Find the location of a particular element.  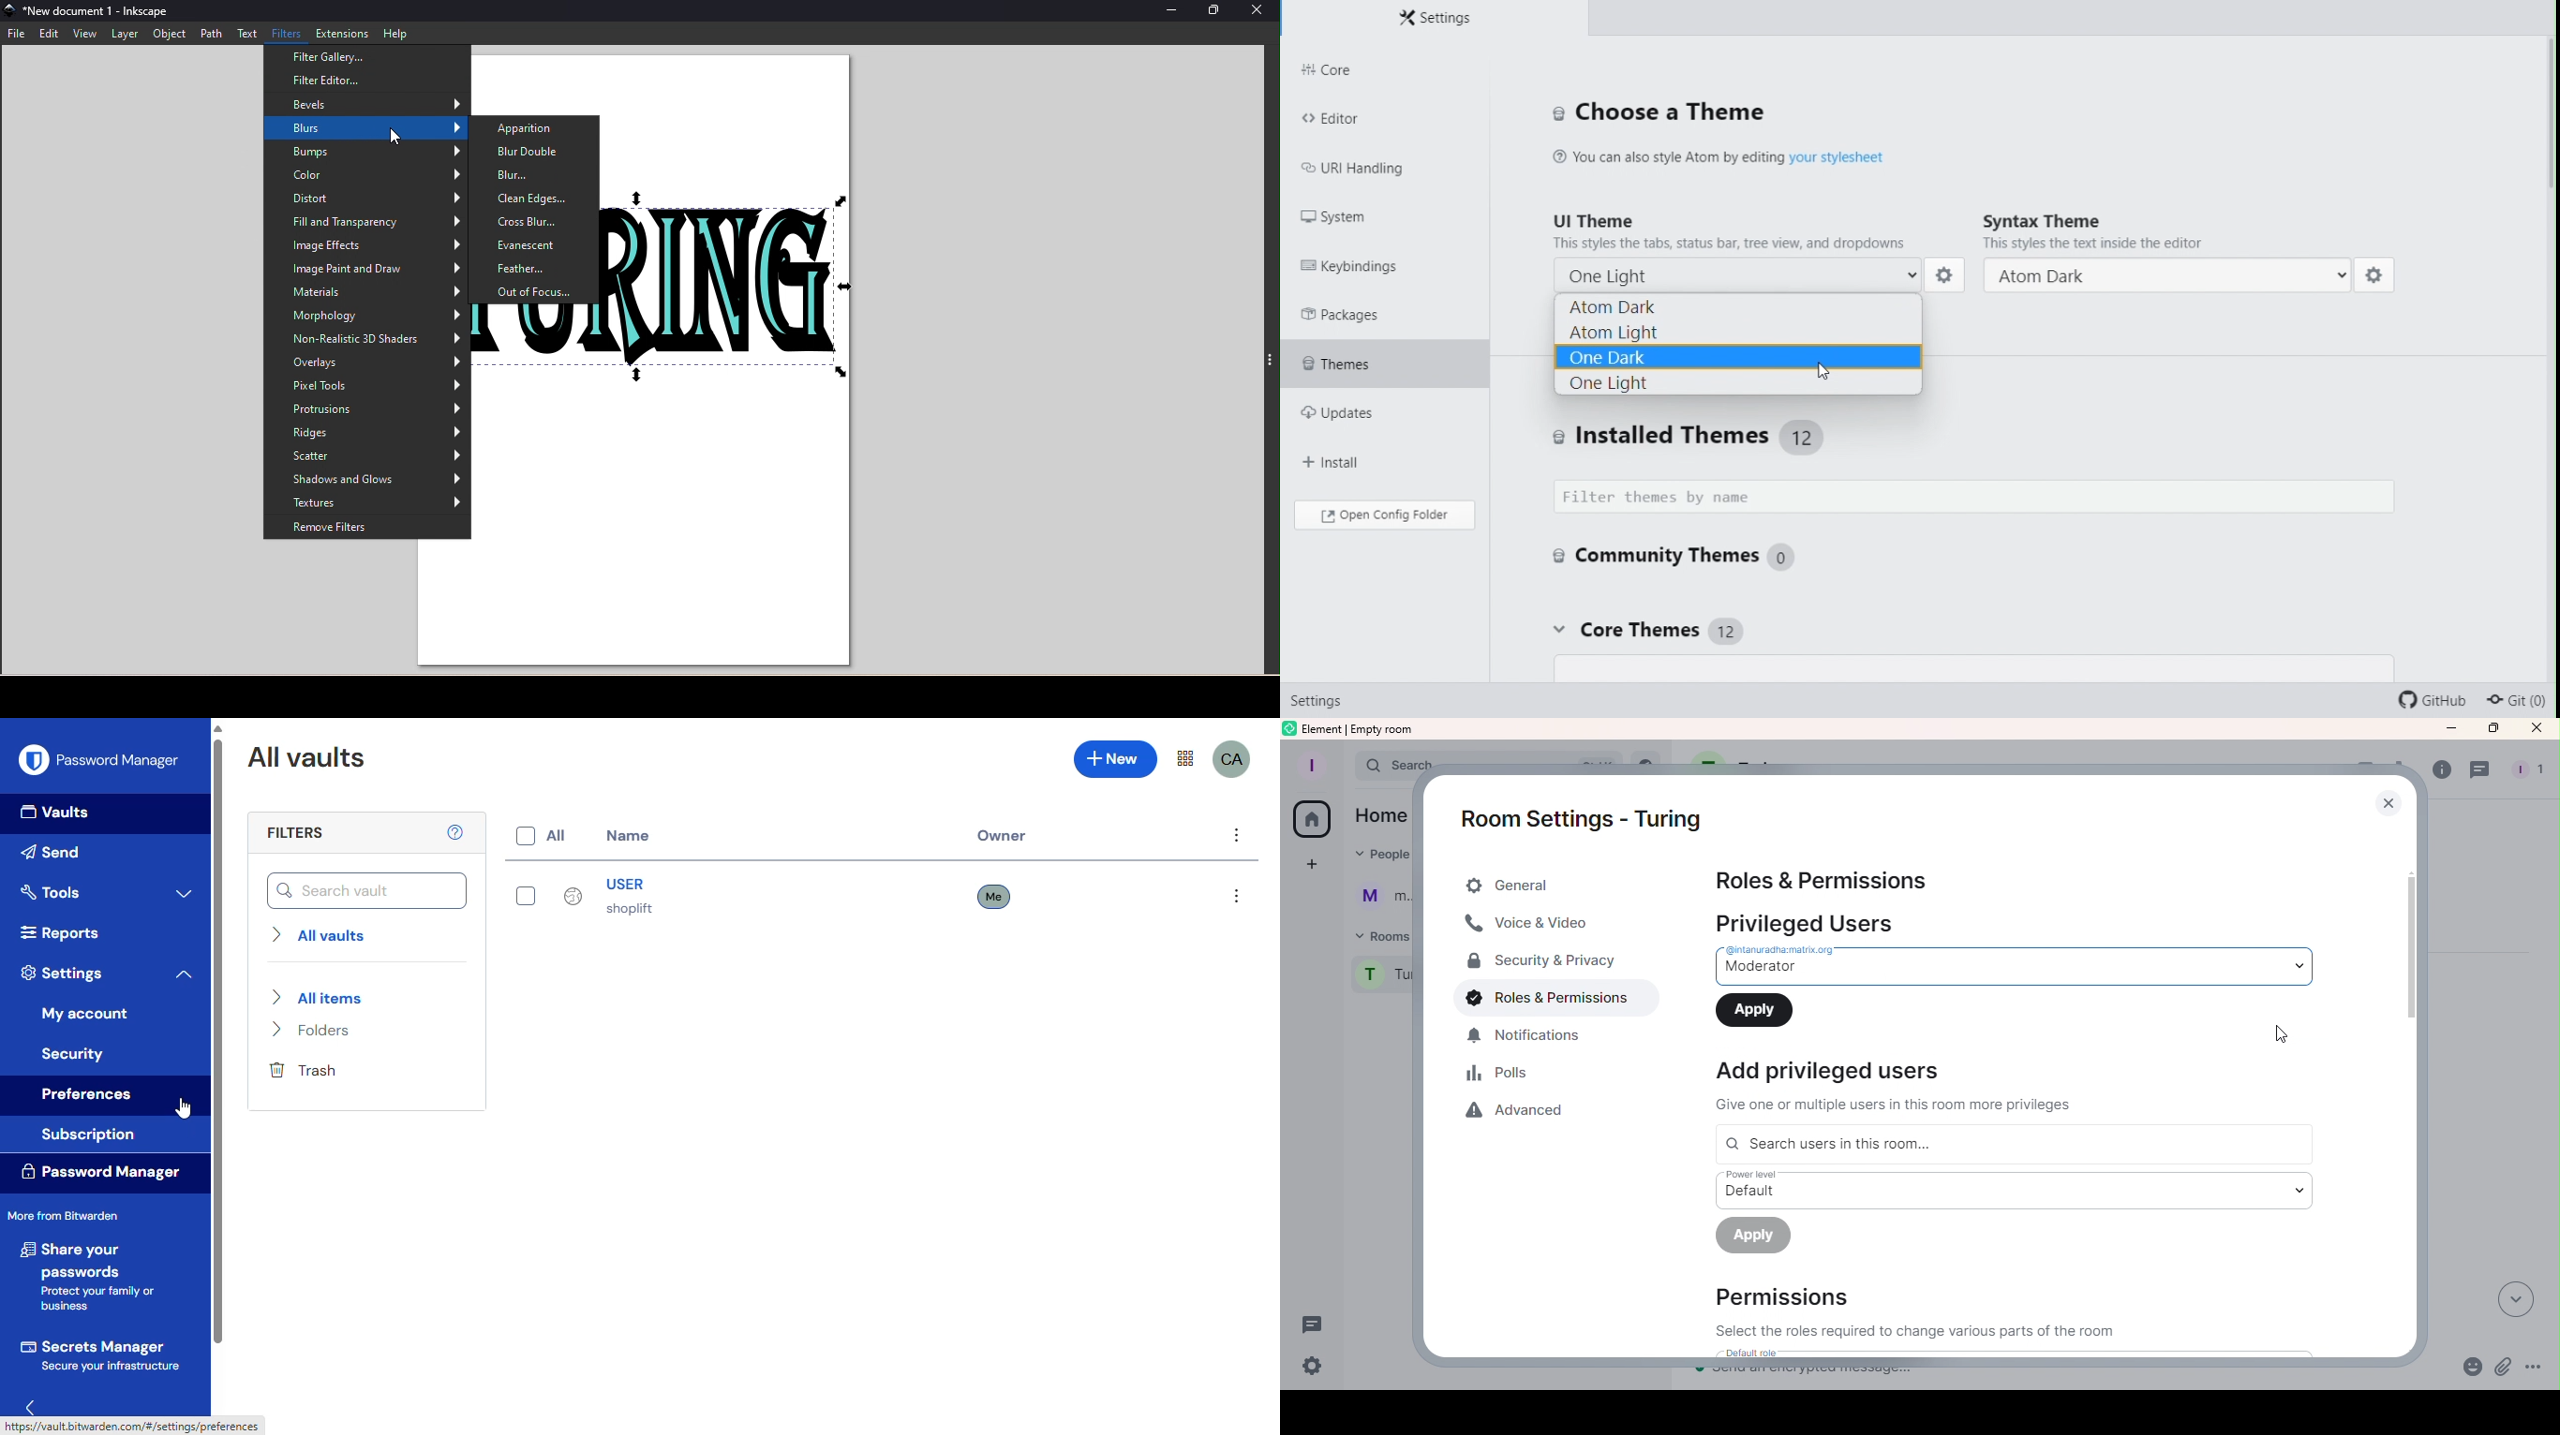

Updates is located at coordinates (1358, 418).